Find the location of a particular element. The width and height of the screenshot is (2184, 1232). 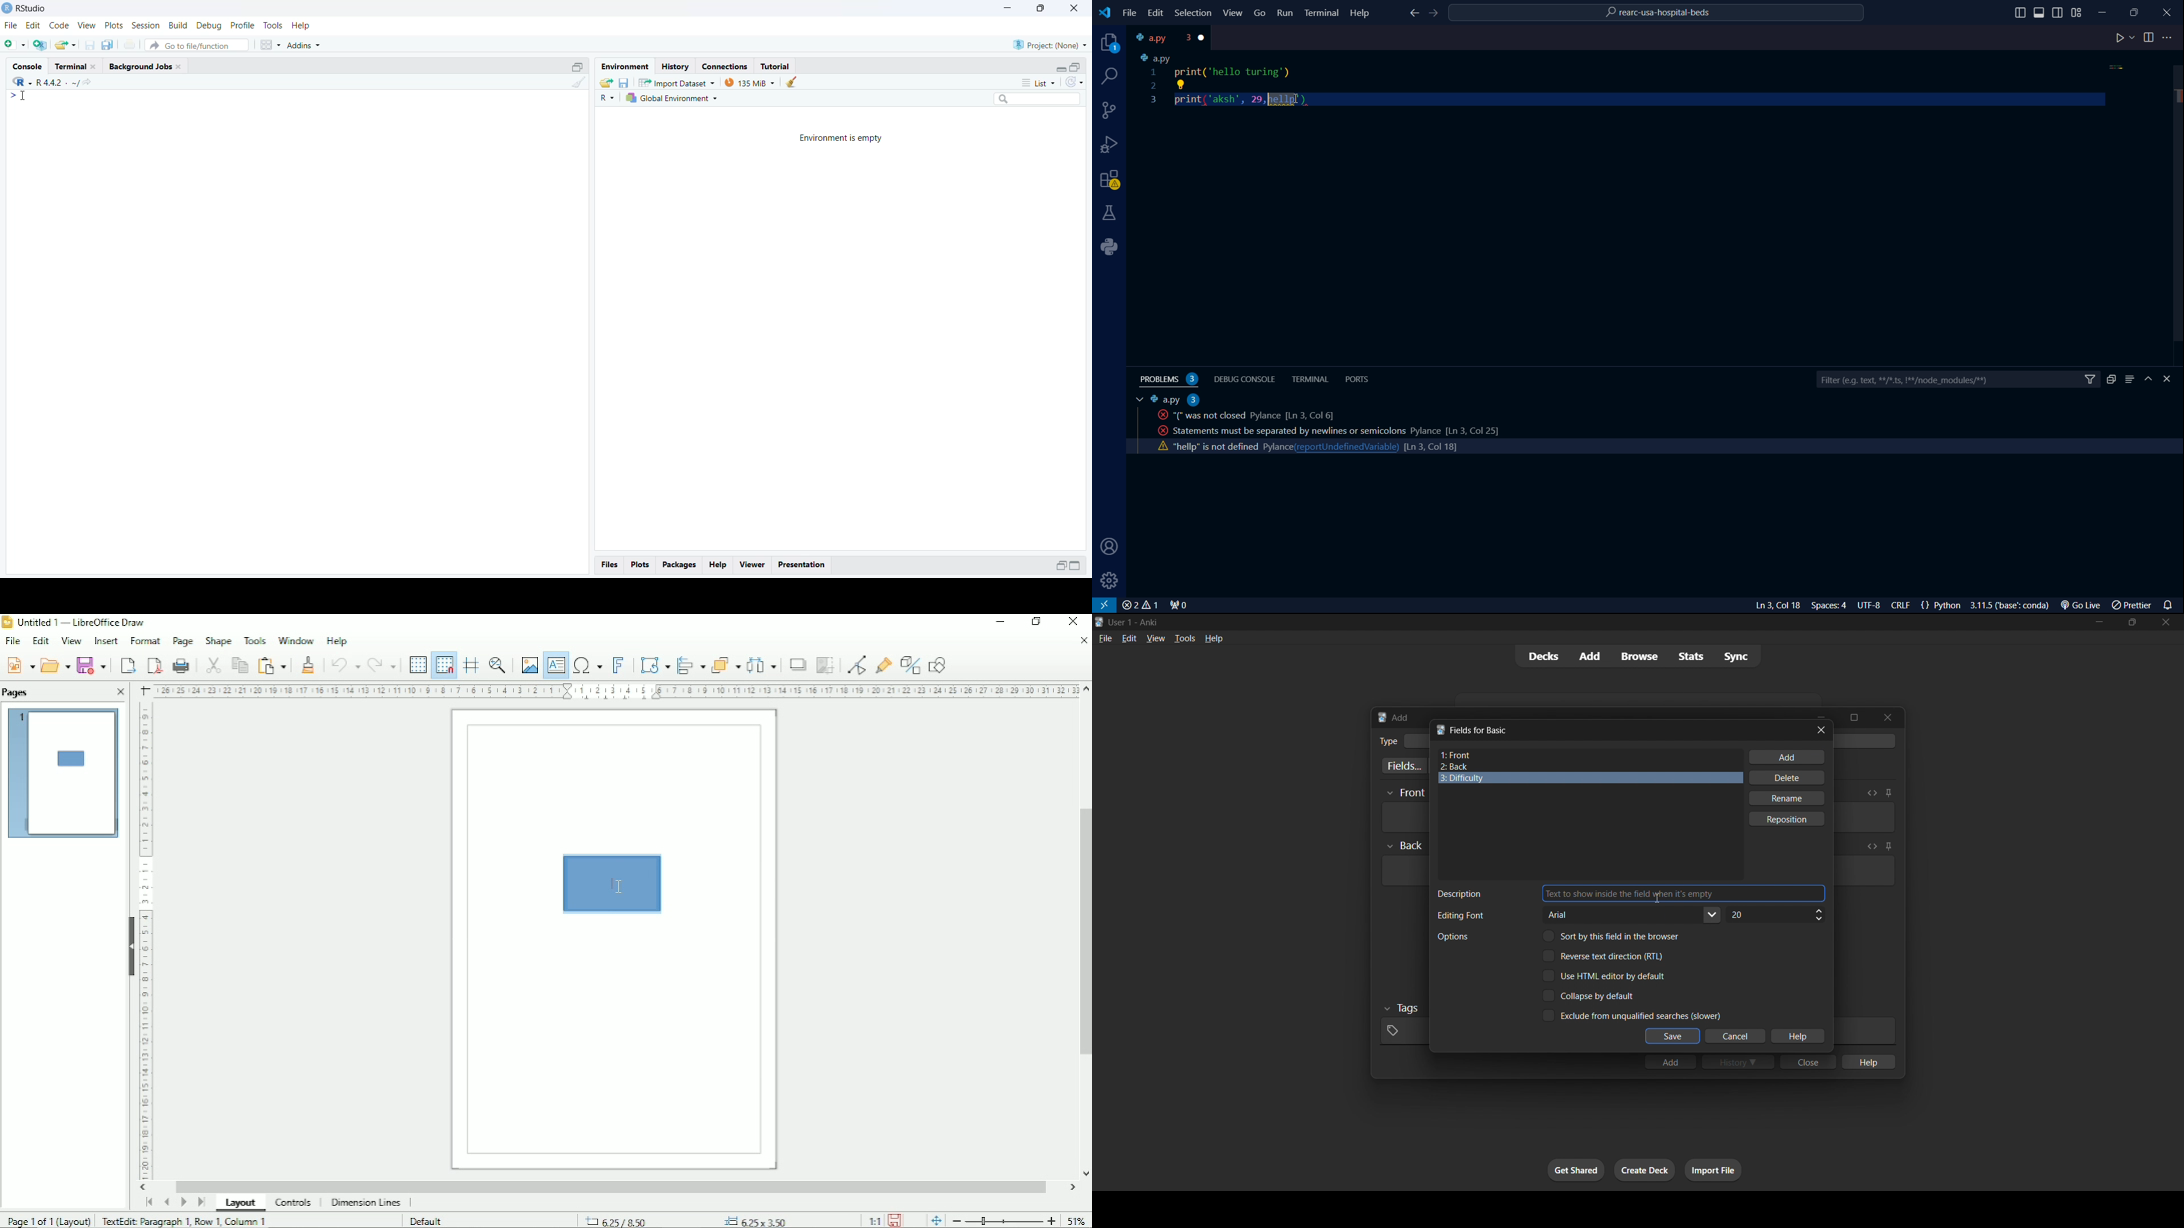

Maximize is located at coordinates (1076, 66).